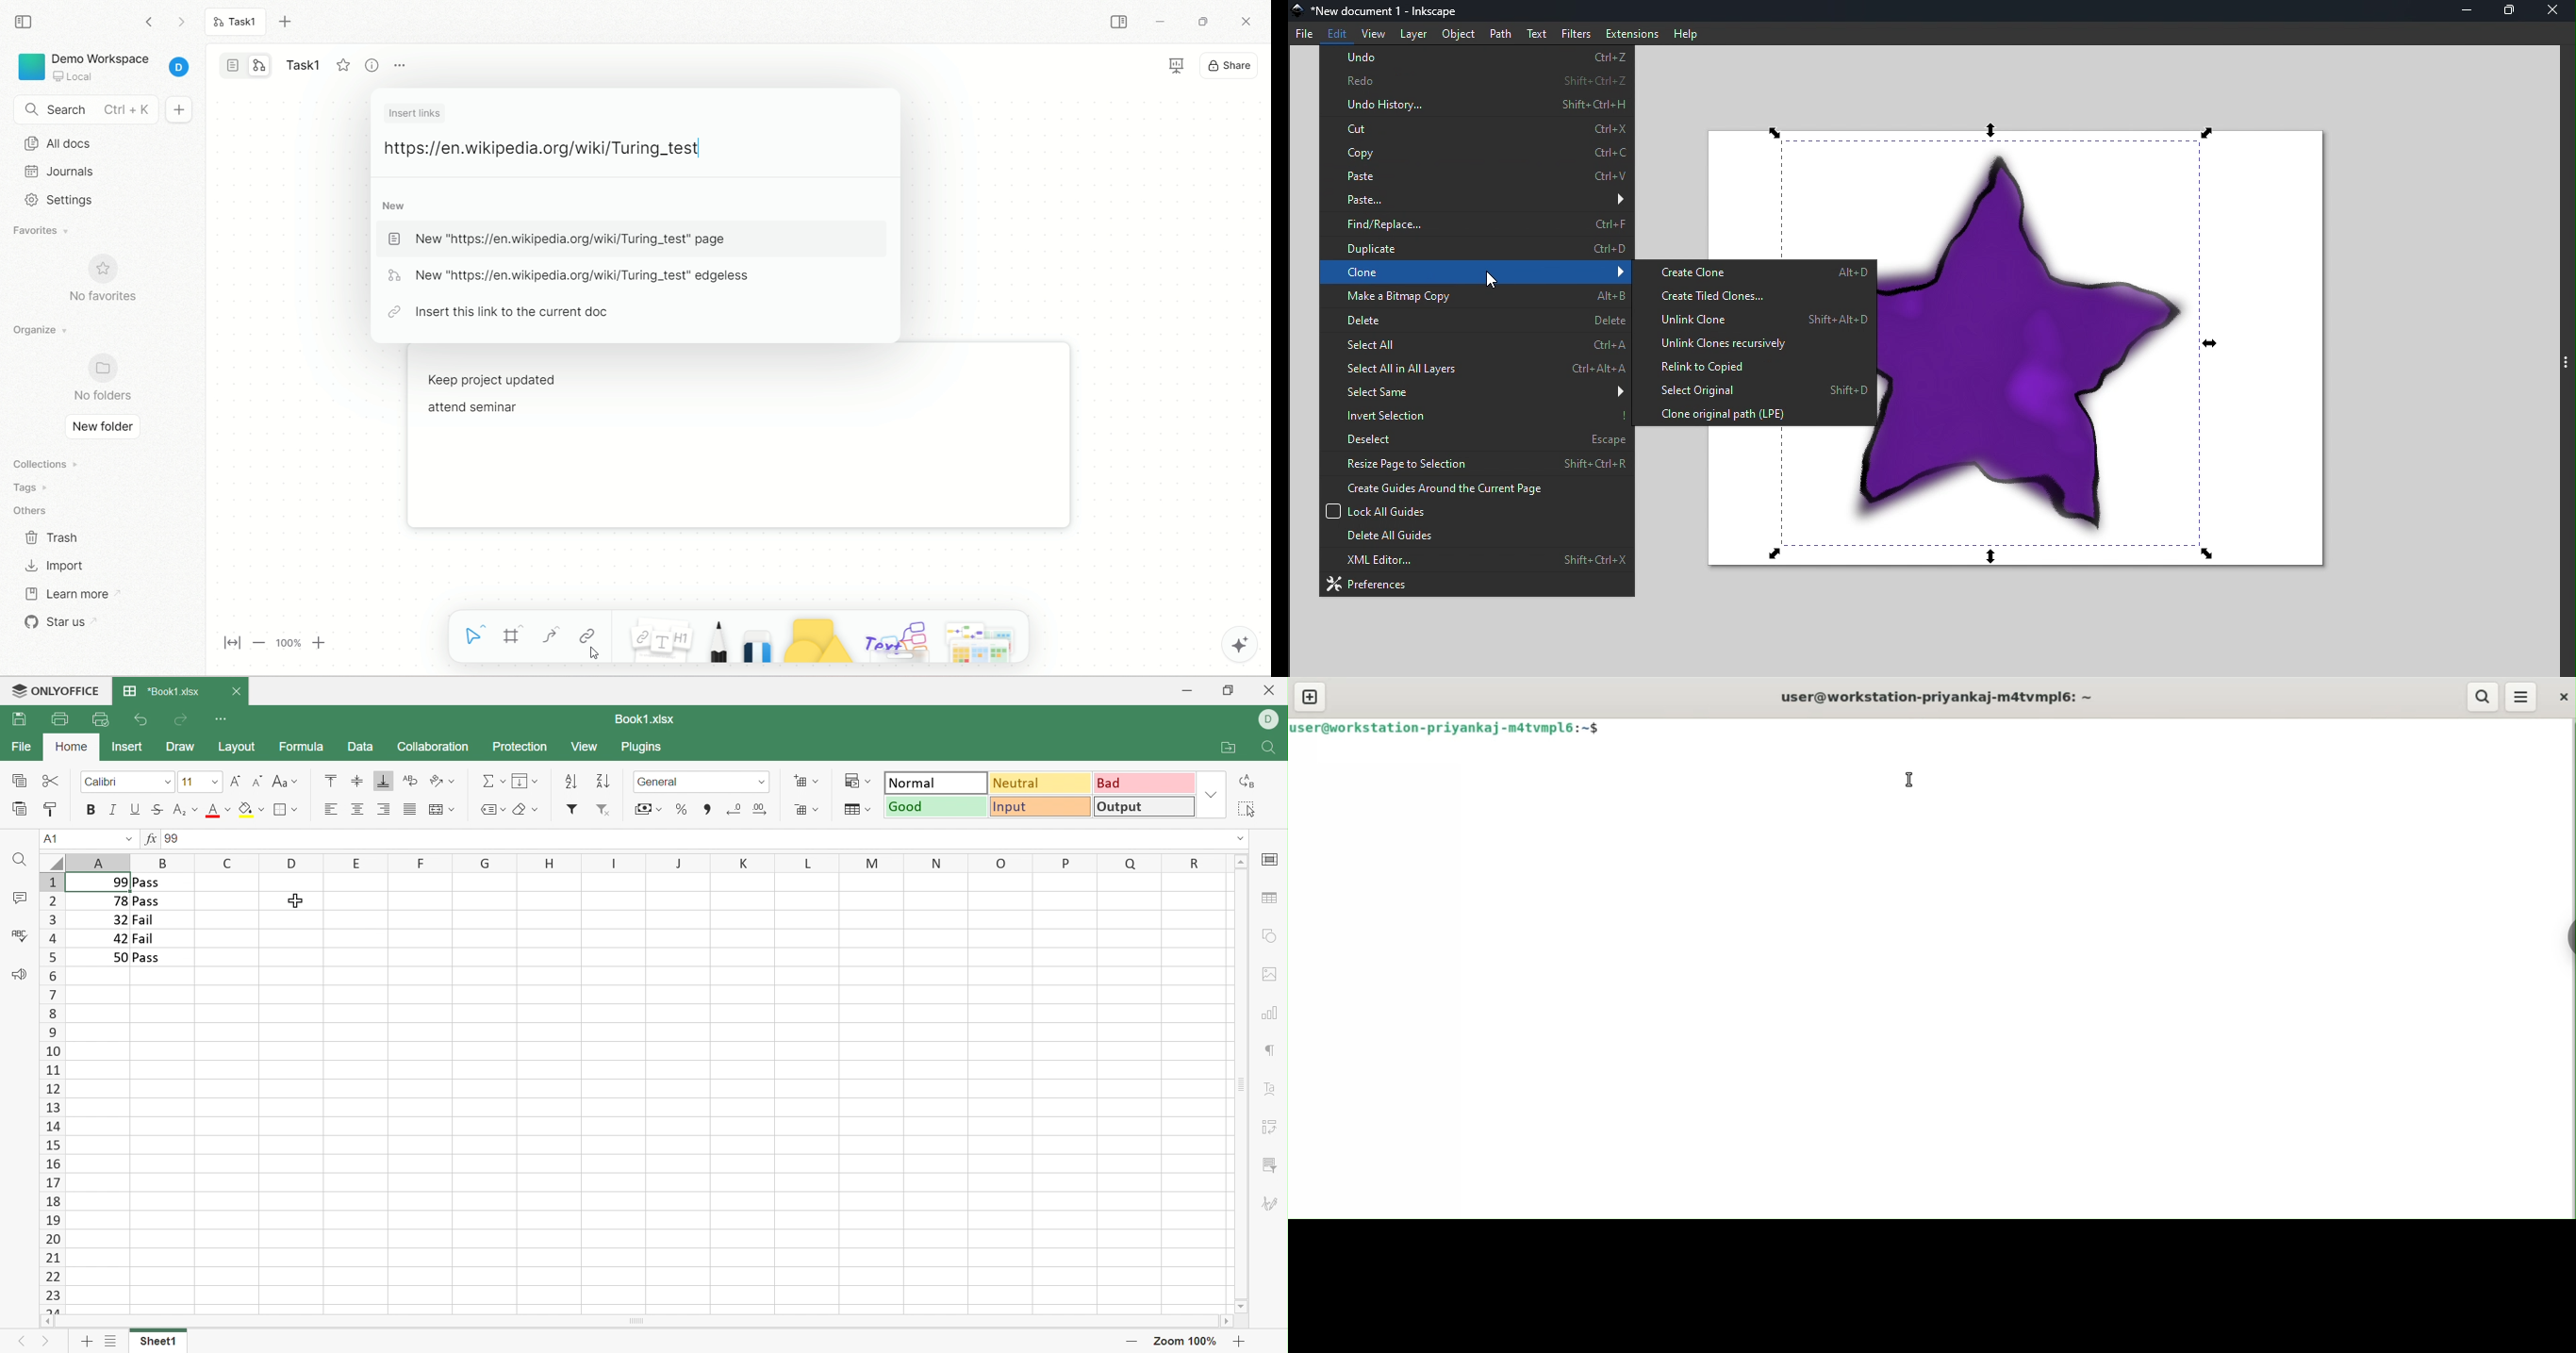 The width and height of the screenshot is (2576, 1372). I want to click on Accounting style, so click(647, 811).